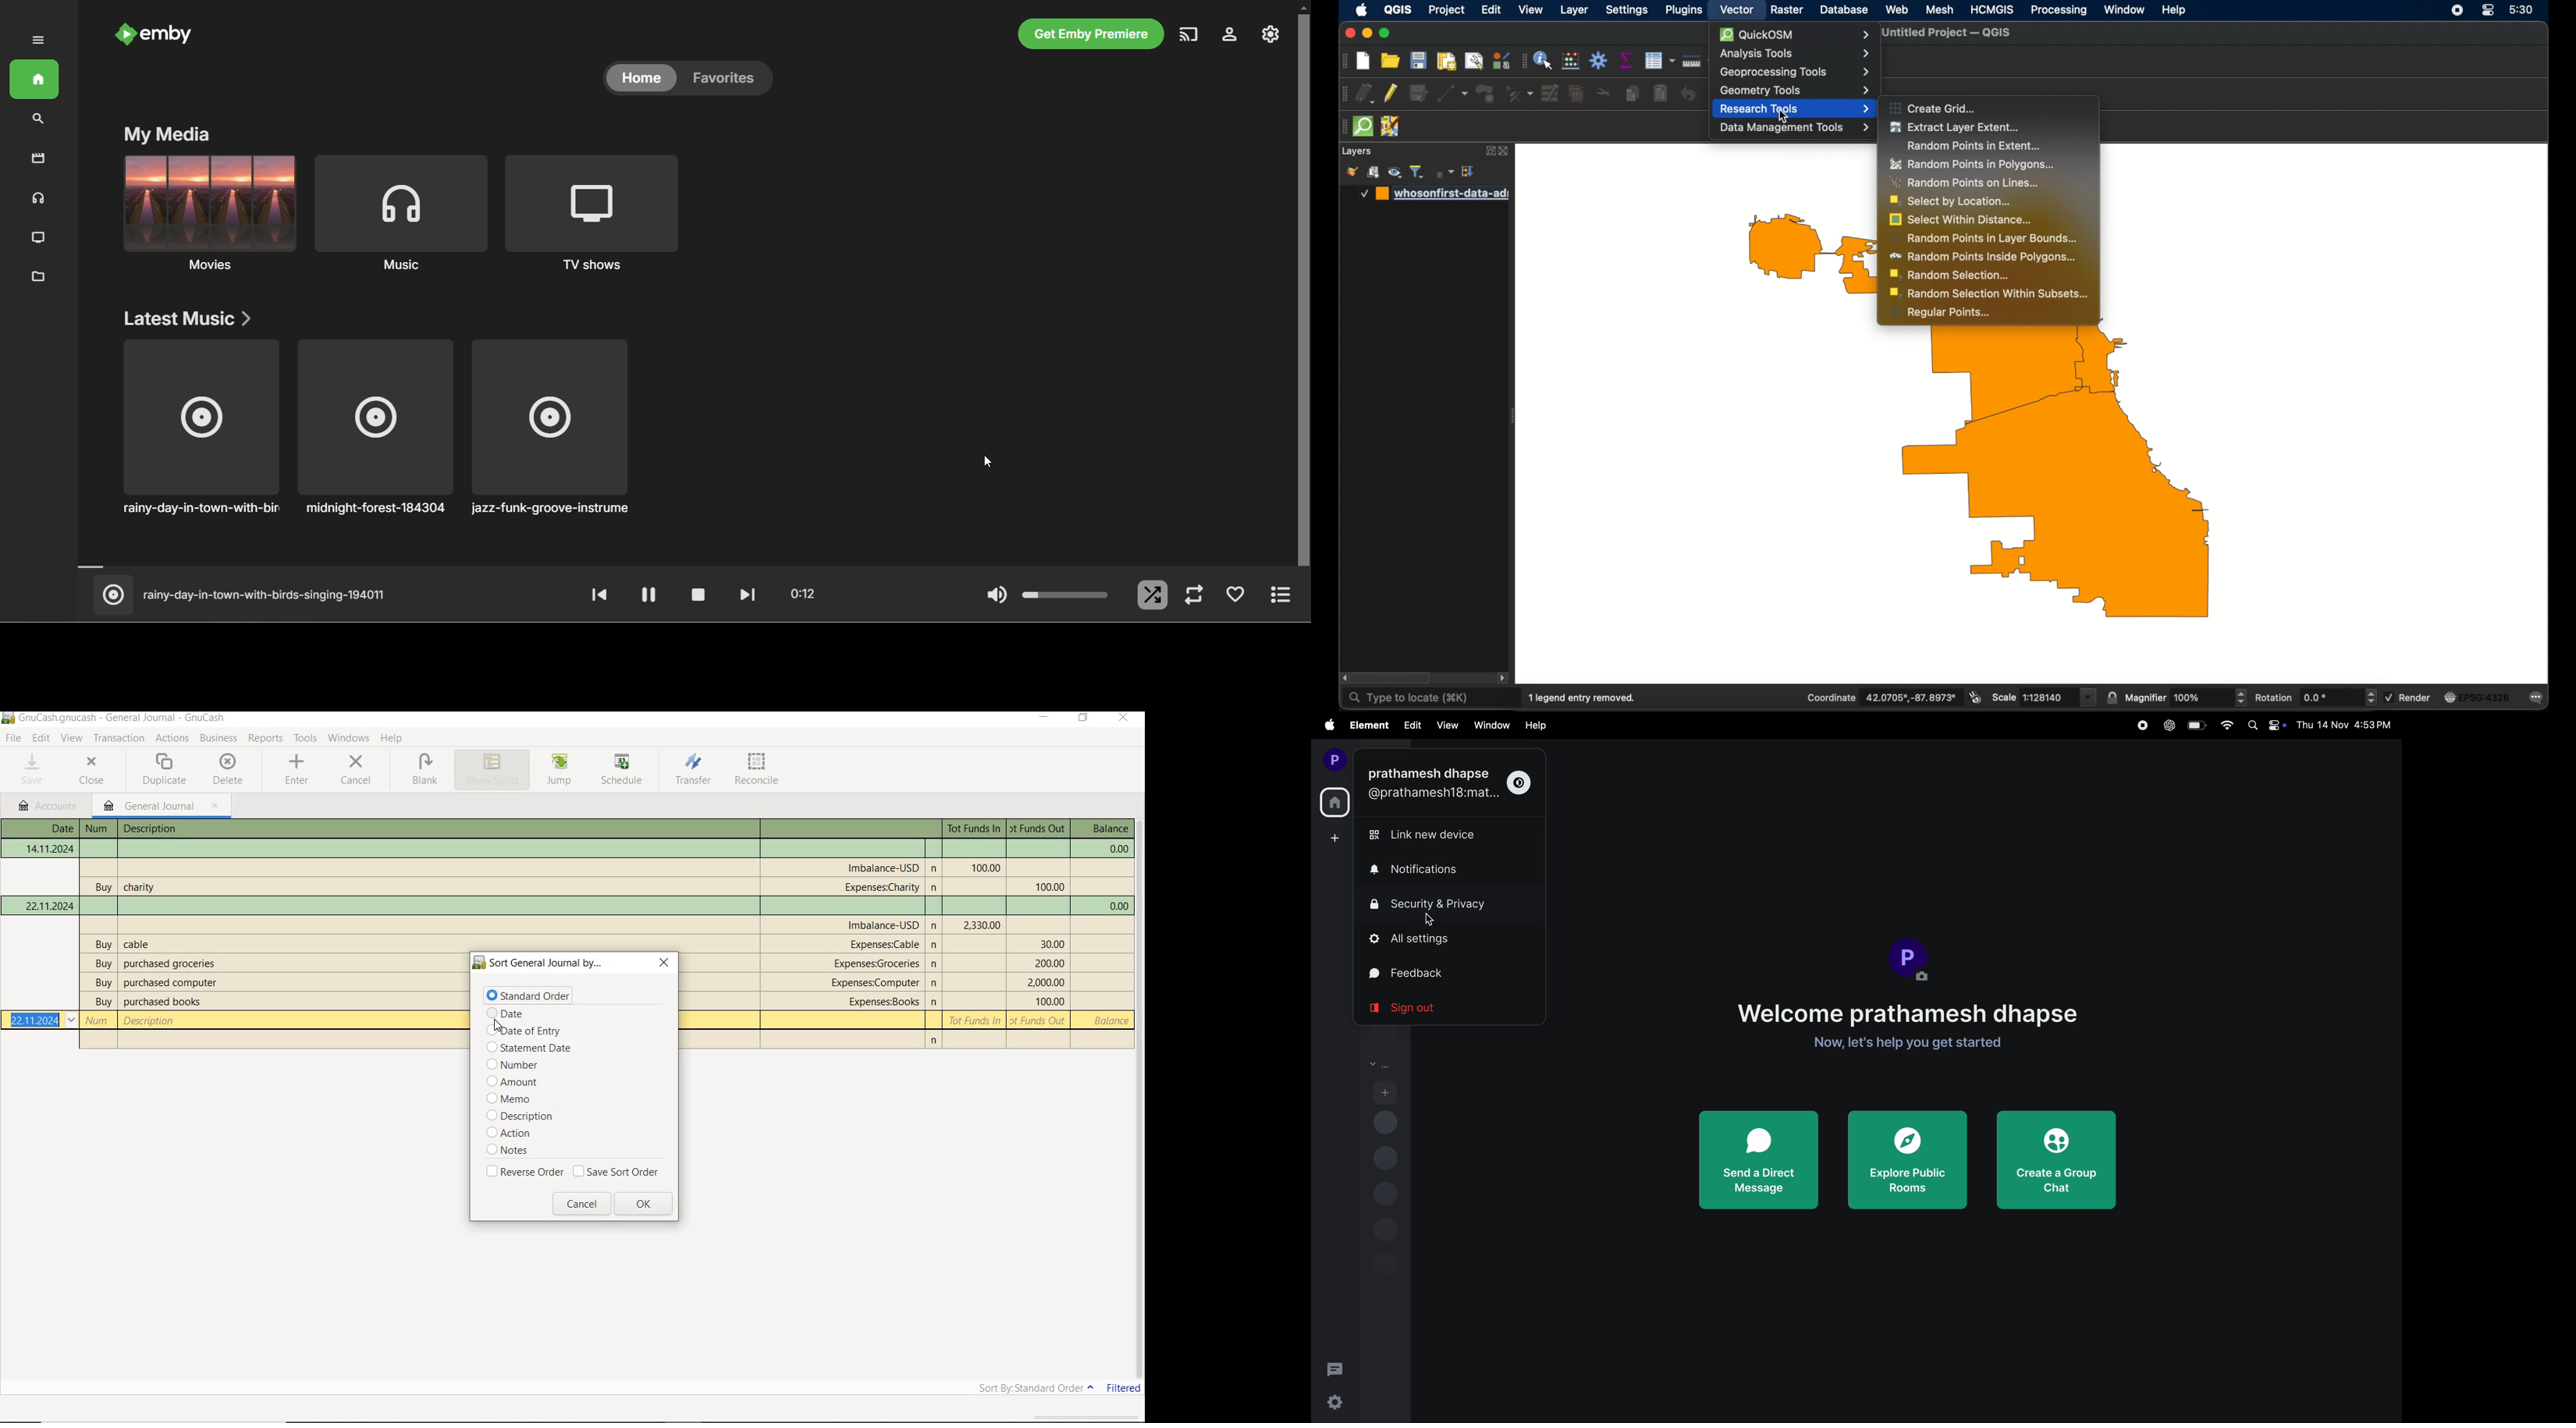  Describe the element at coordinates (935, 1042) in the screenshot. I see `n` at that location.